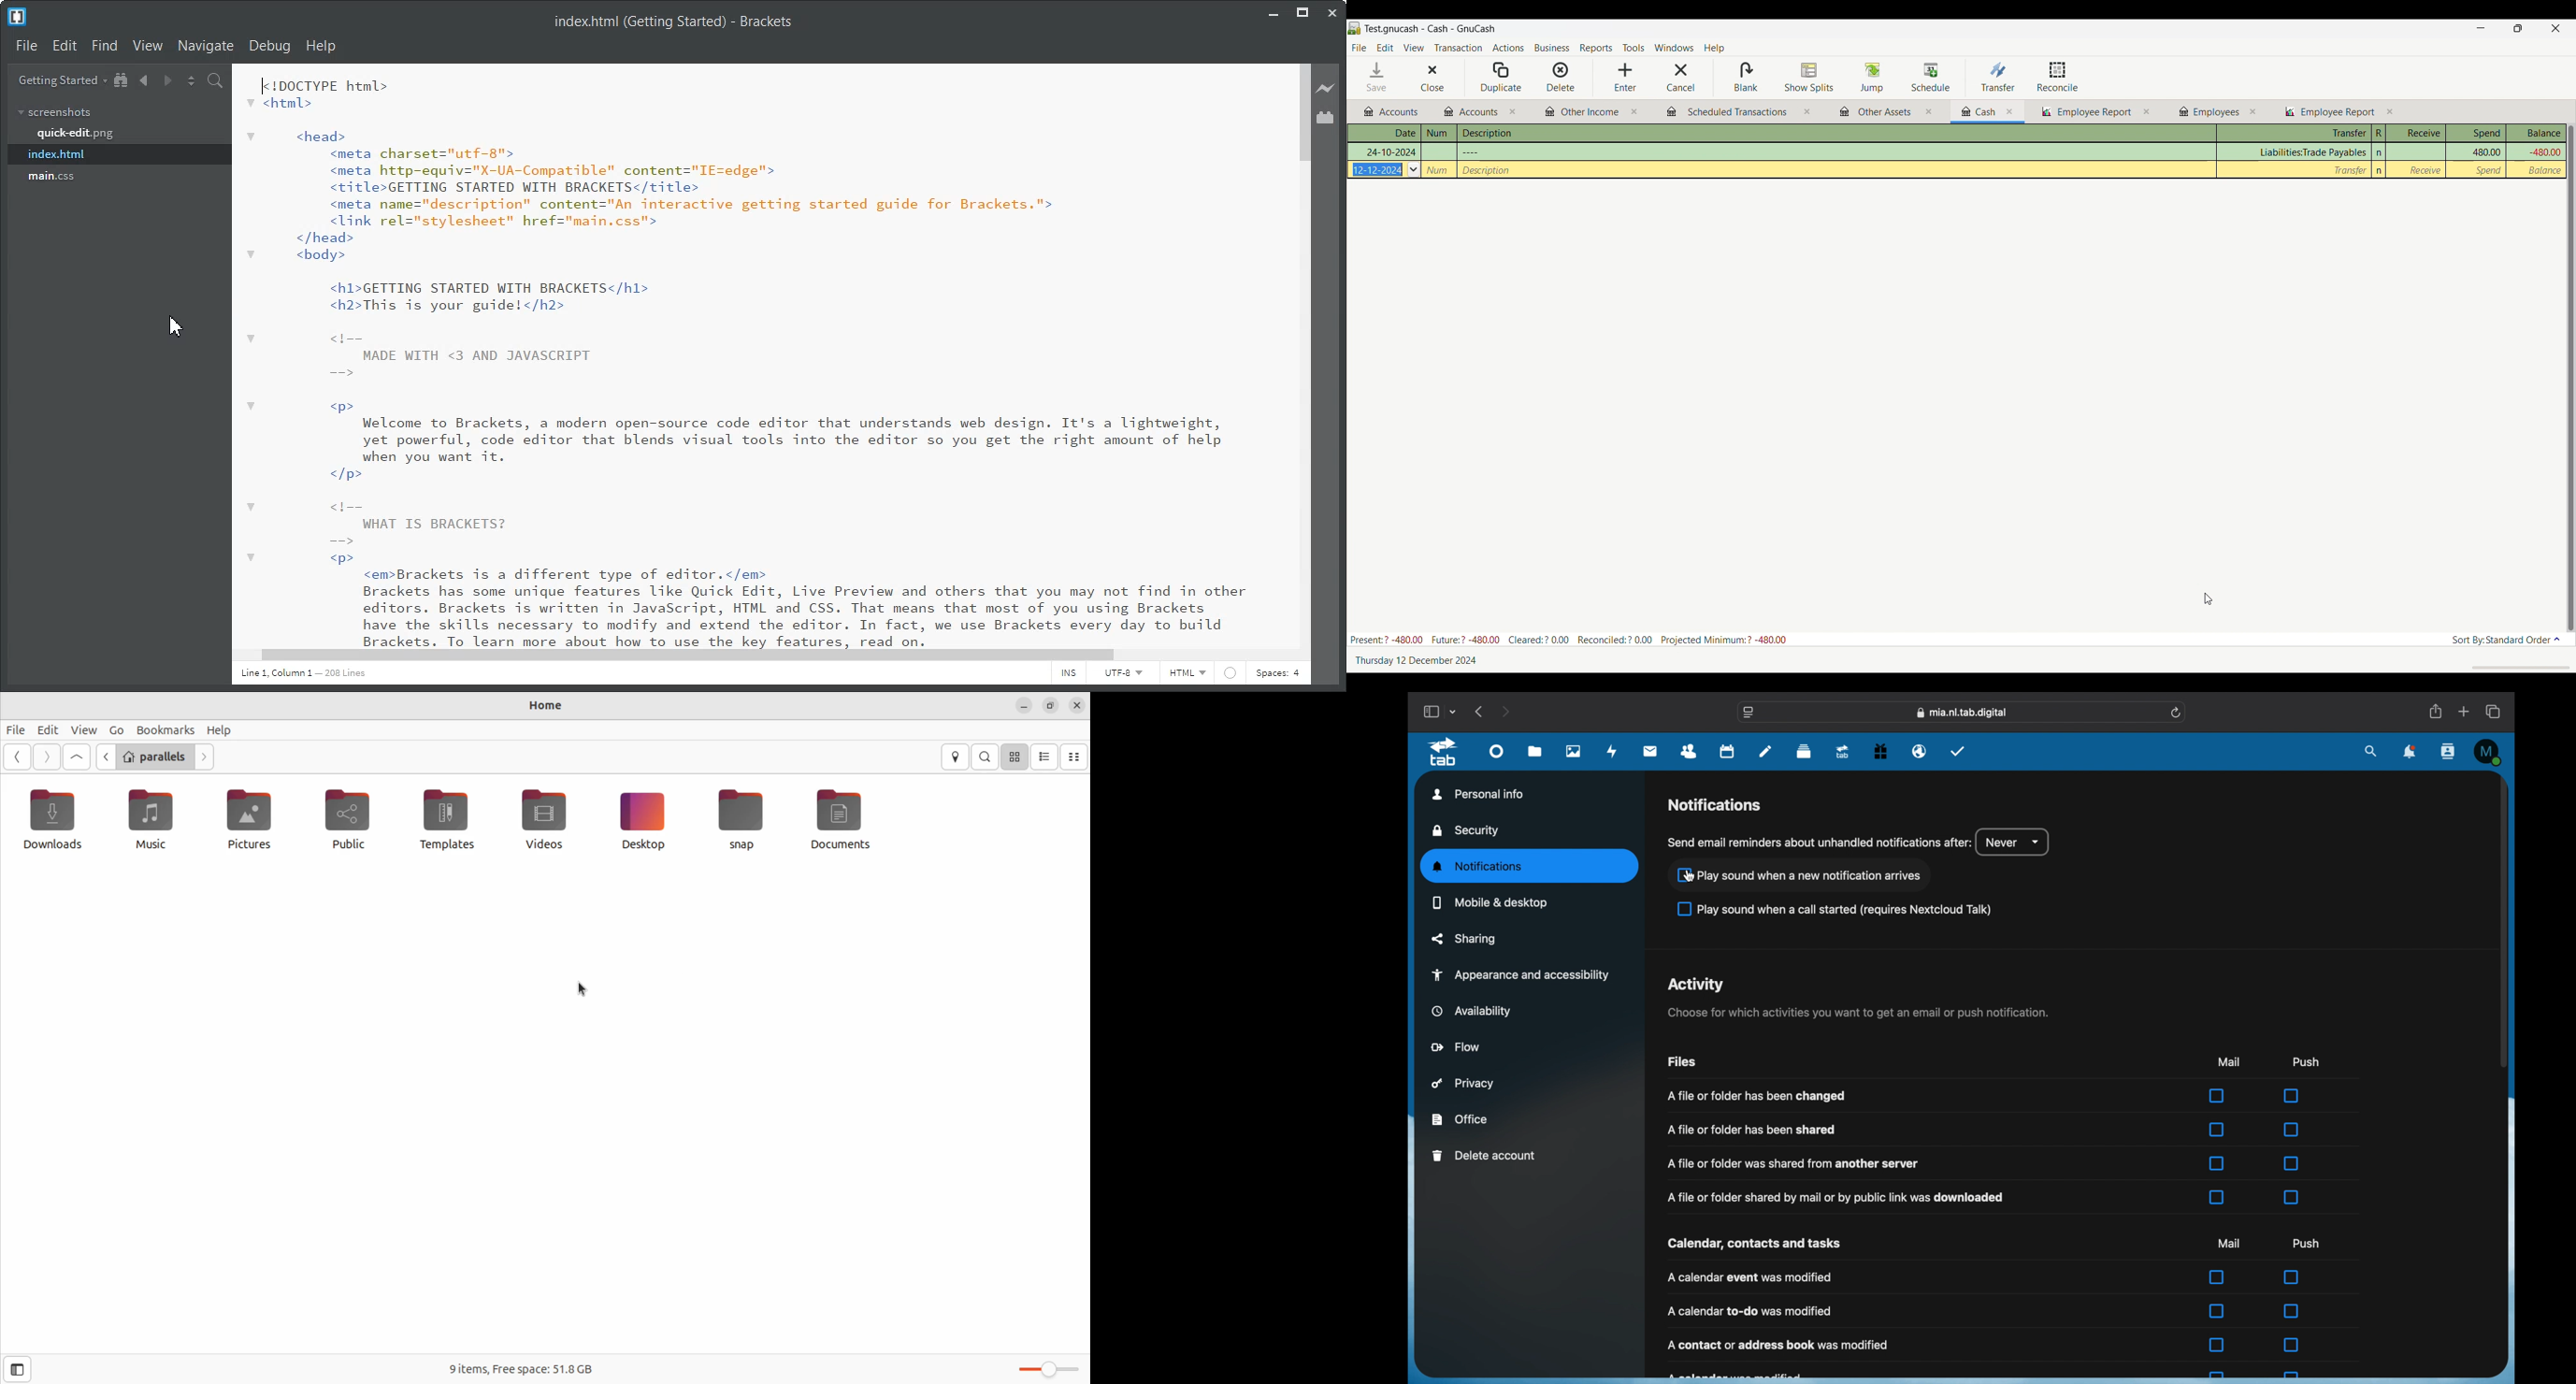 The width and height of the screenshot is (2576, 1400). I want to click on info, so click(1858, 1012).